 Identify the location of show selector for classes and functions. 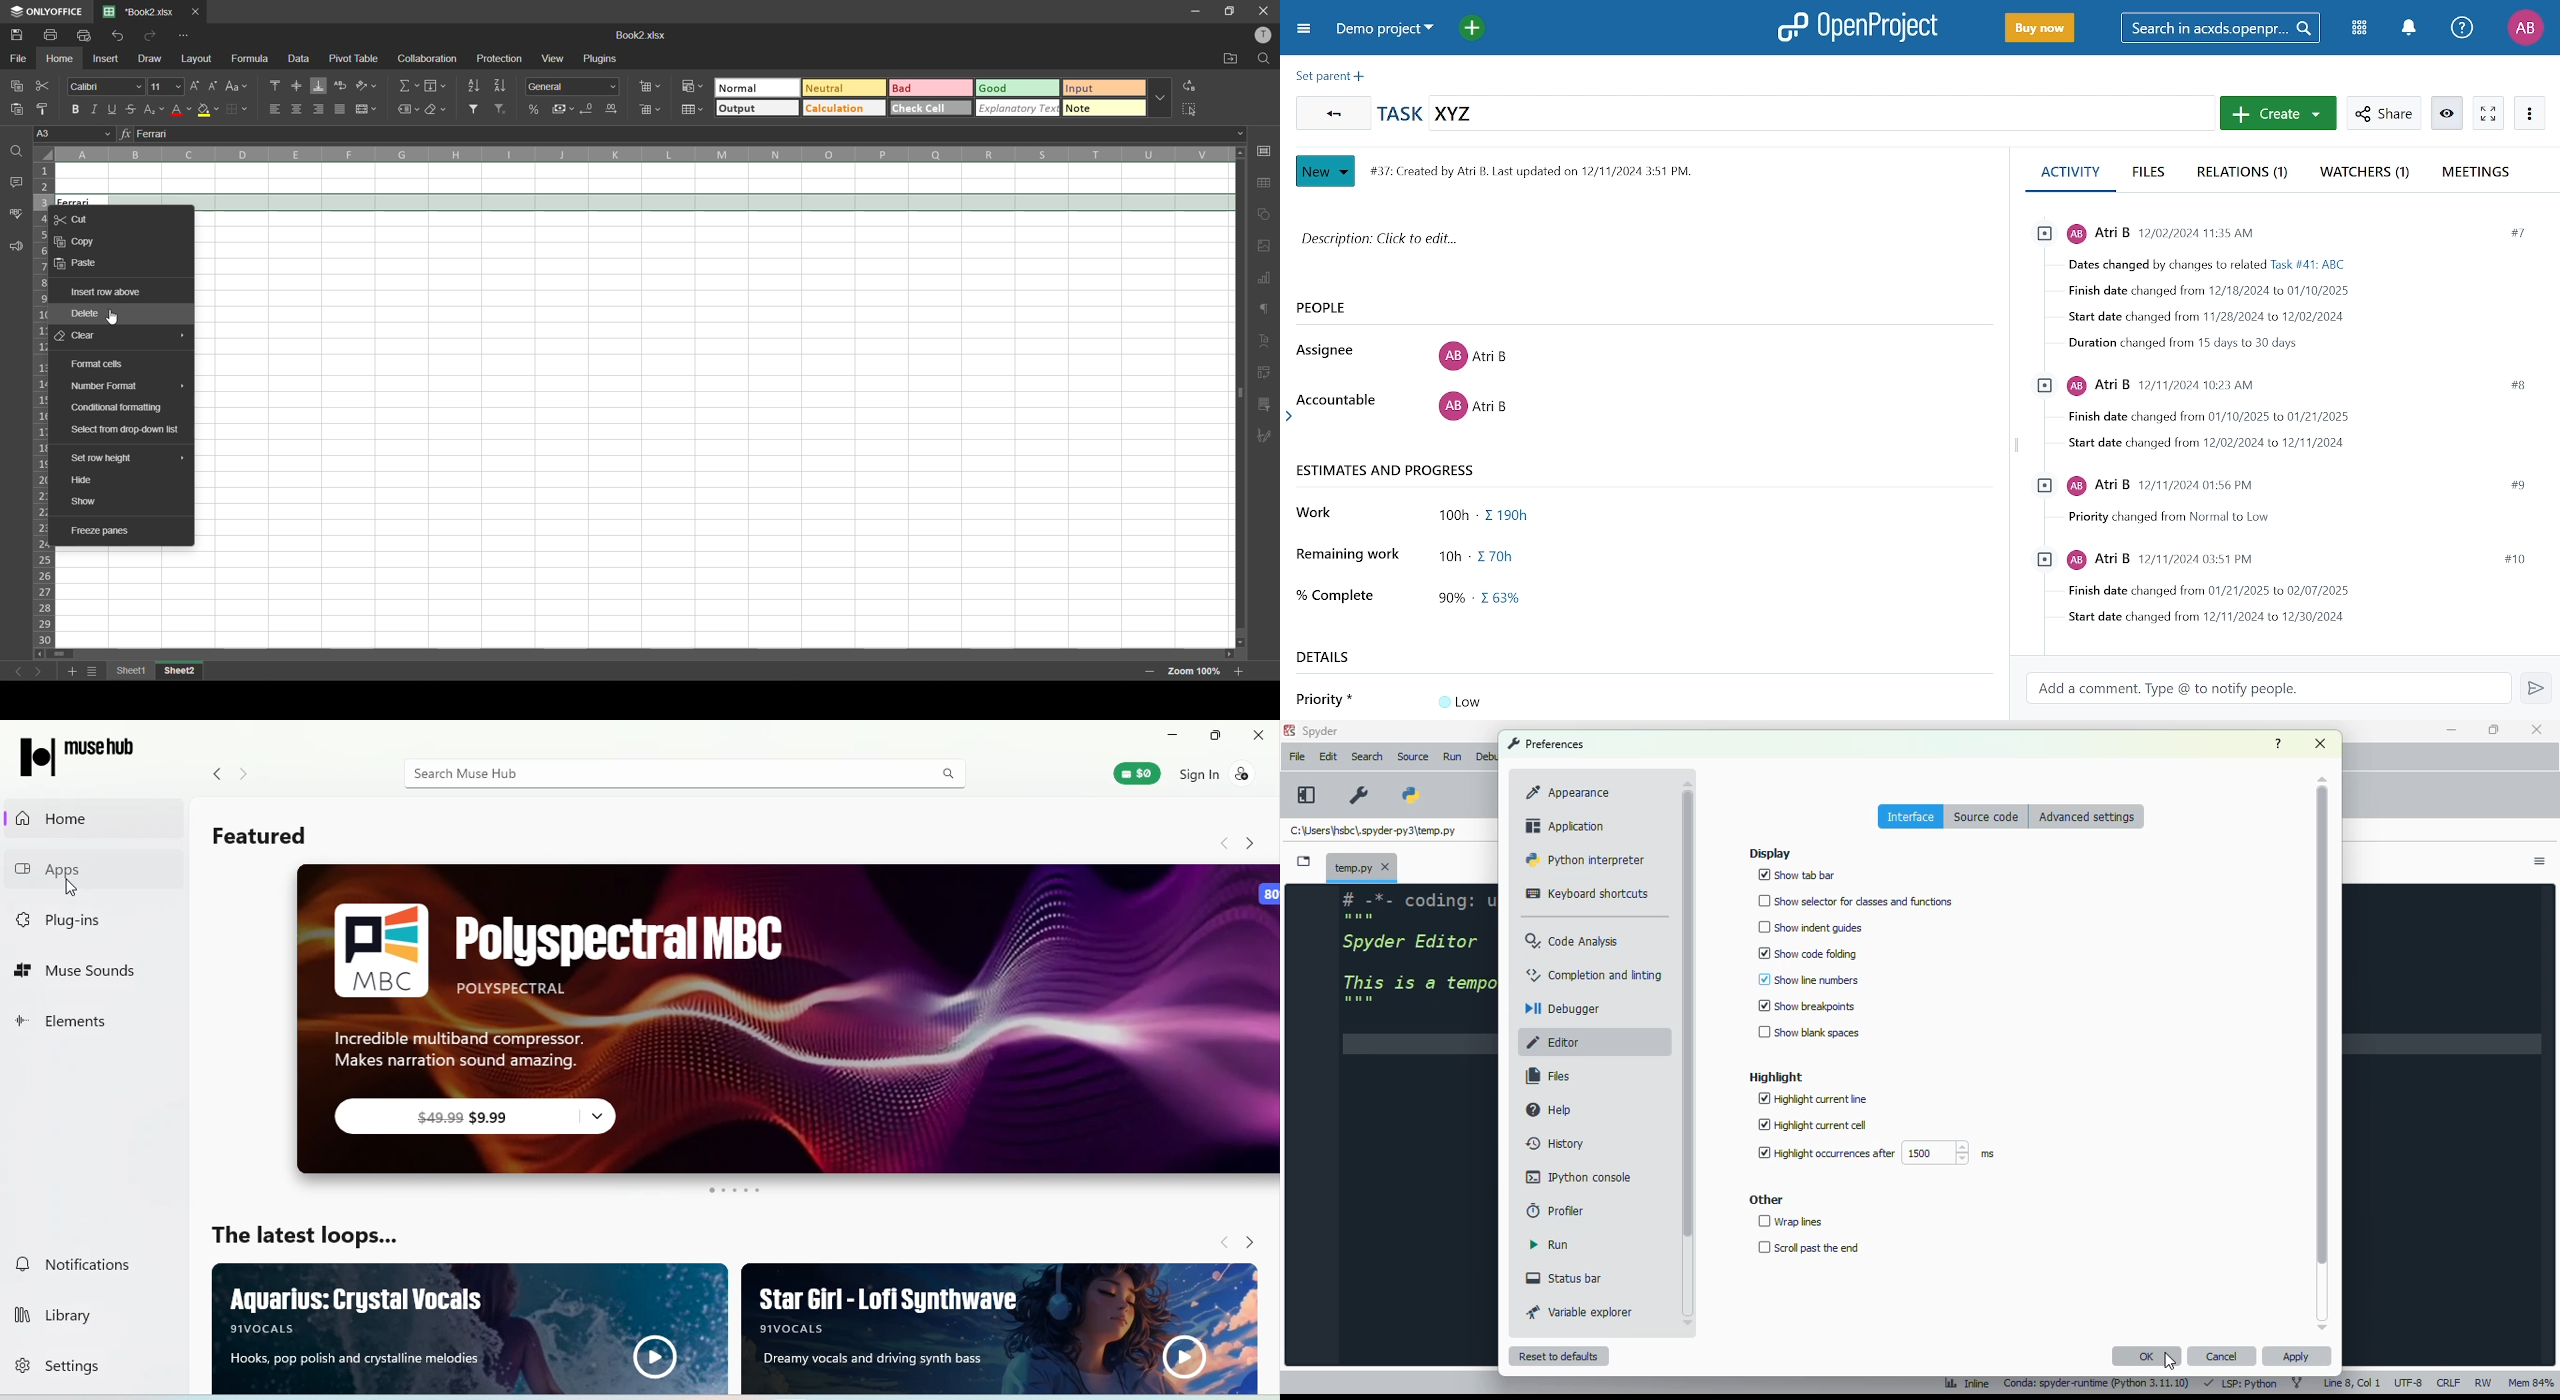
(1856, 902).